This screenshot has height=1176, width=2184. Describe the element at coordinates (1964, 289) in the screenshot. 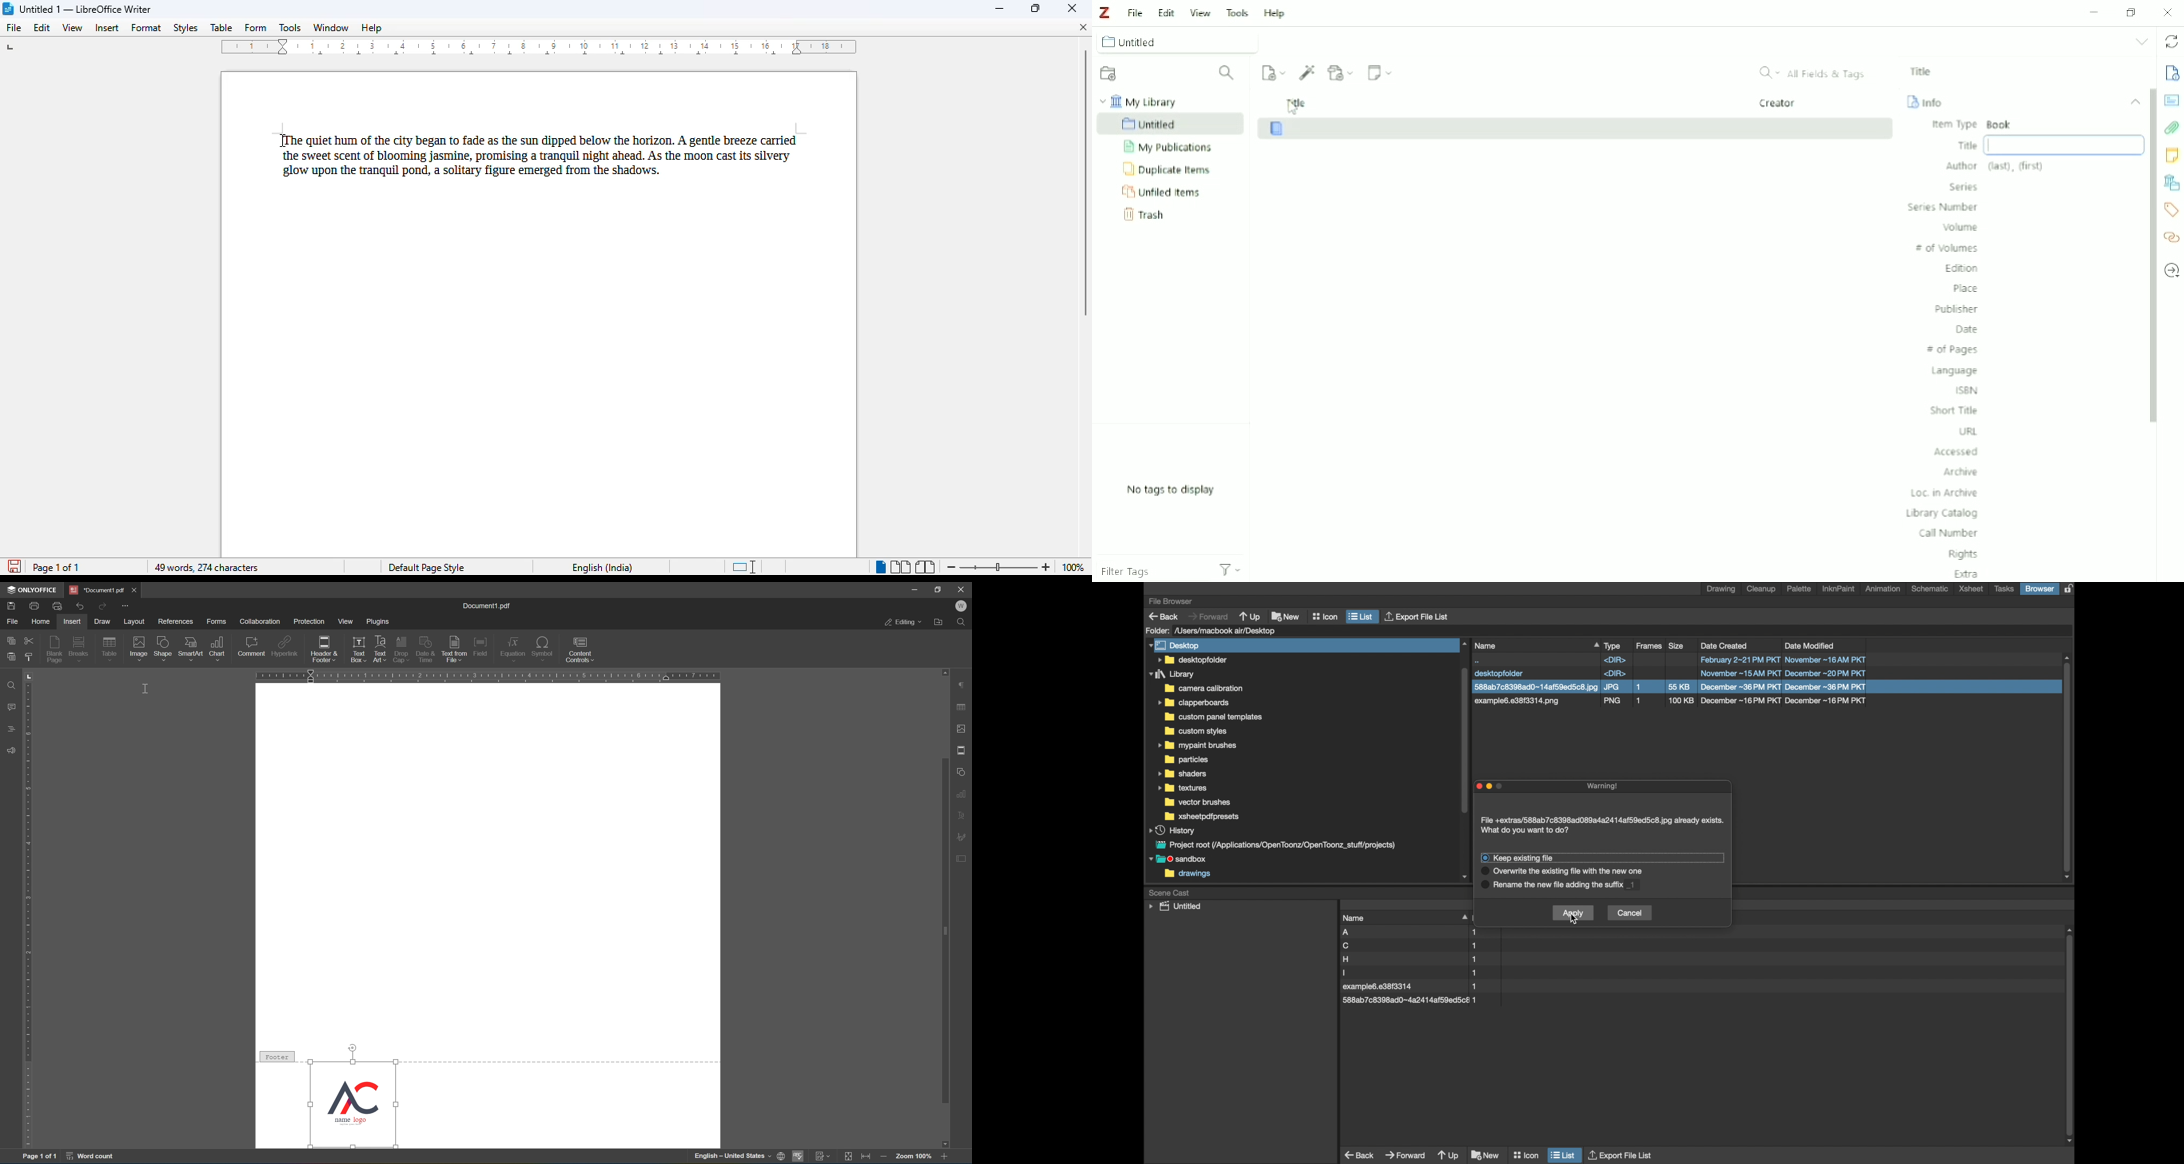

I see `Place` at that location.